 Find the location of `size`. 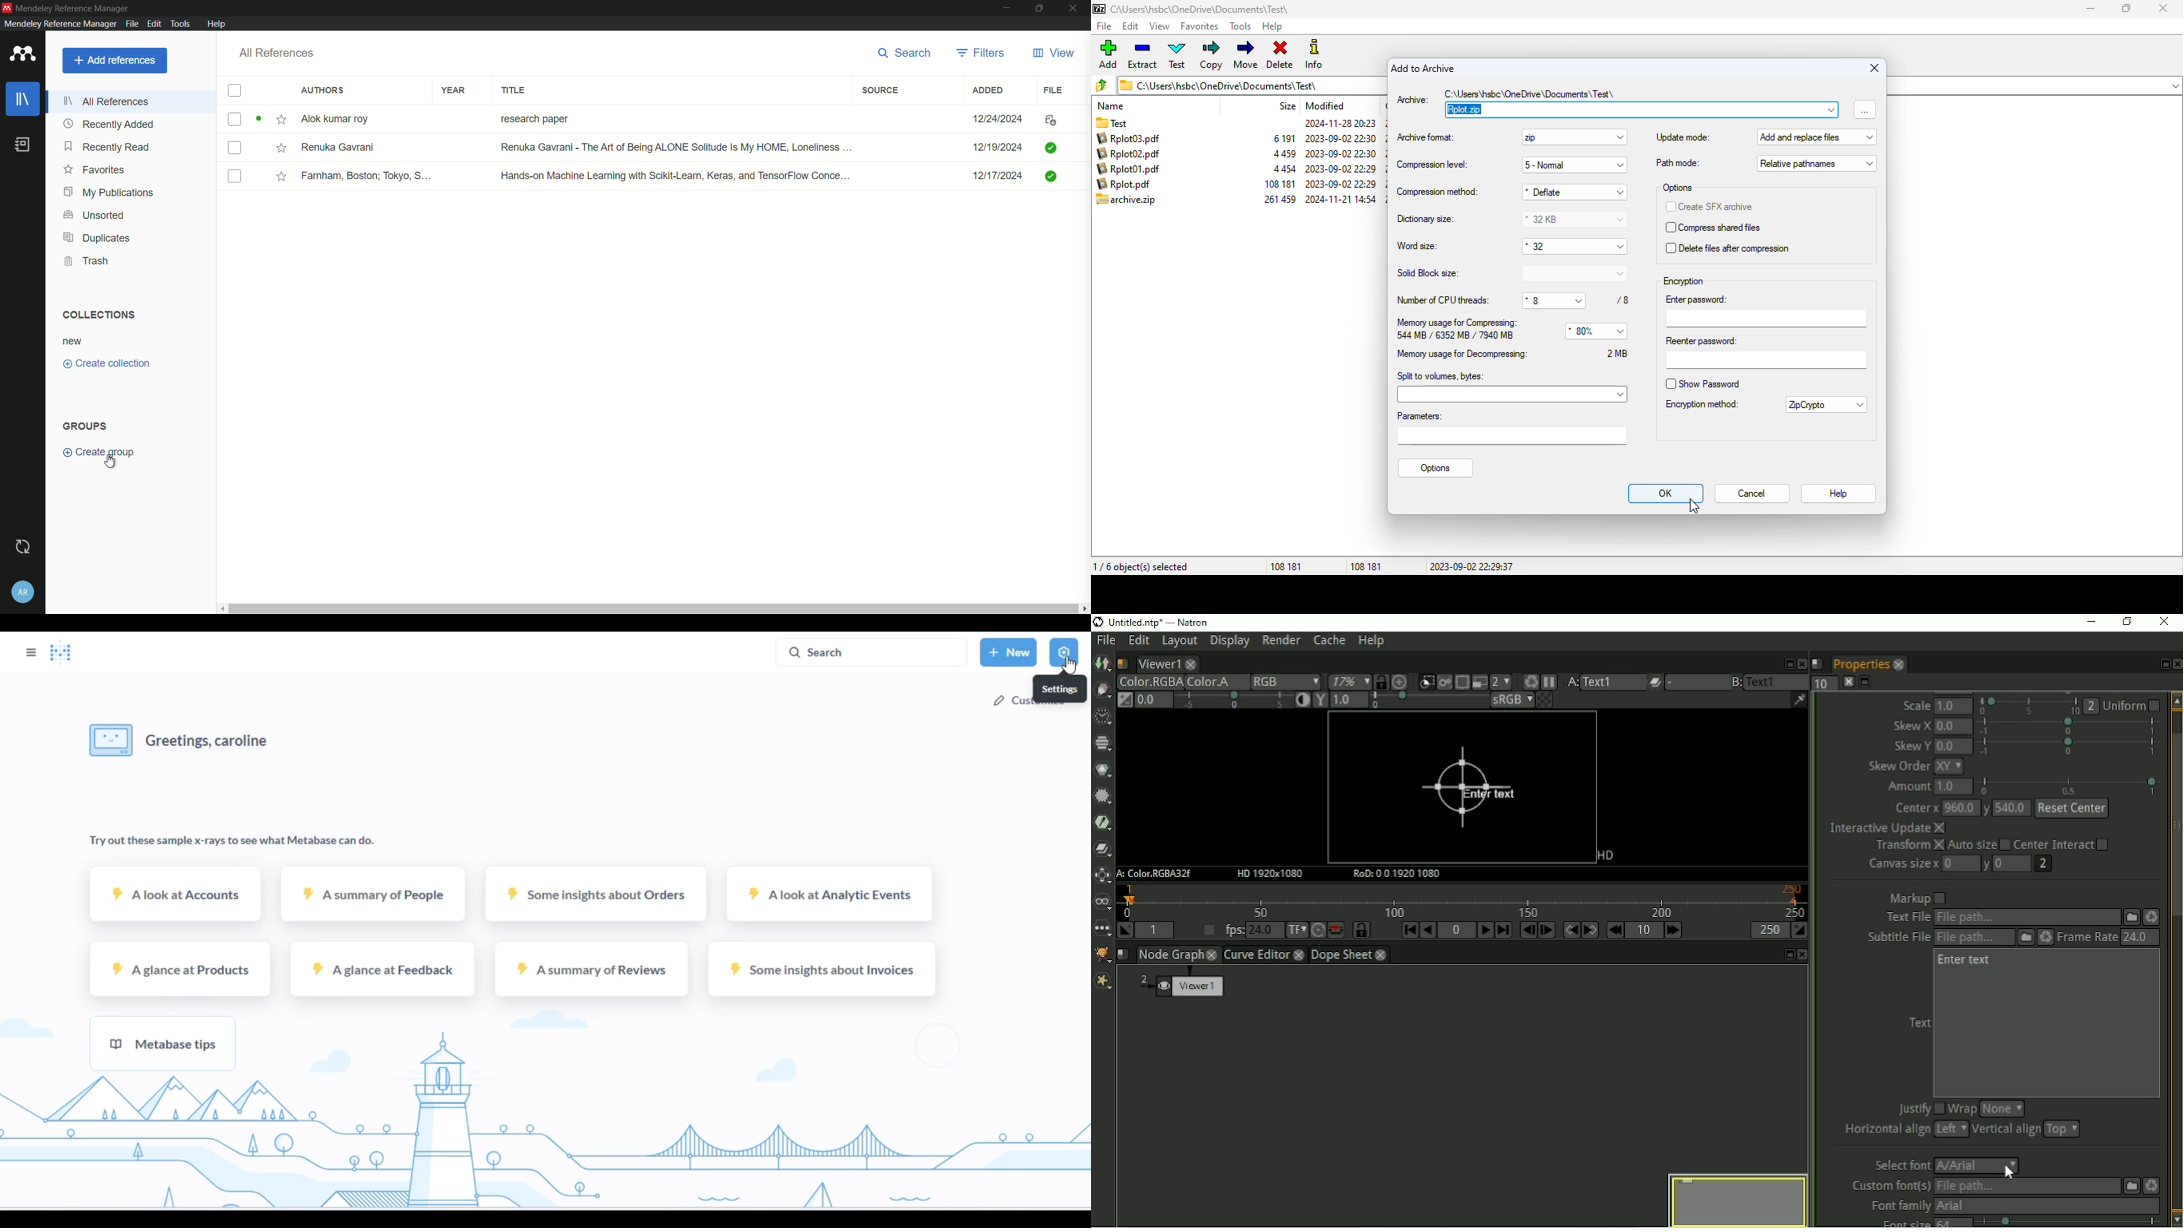

size is located at coordinates (1286, 106).